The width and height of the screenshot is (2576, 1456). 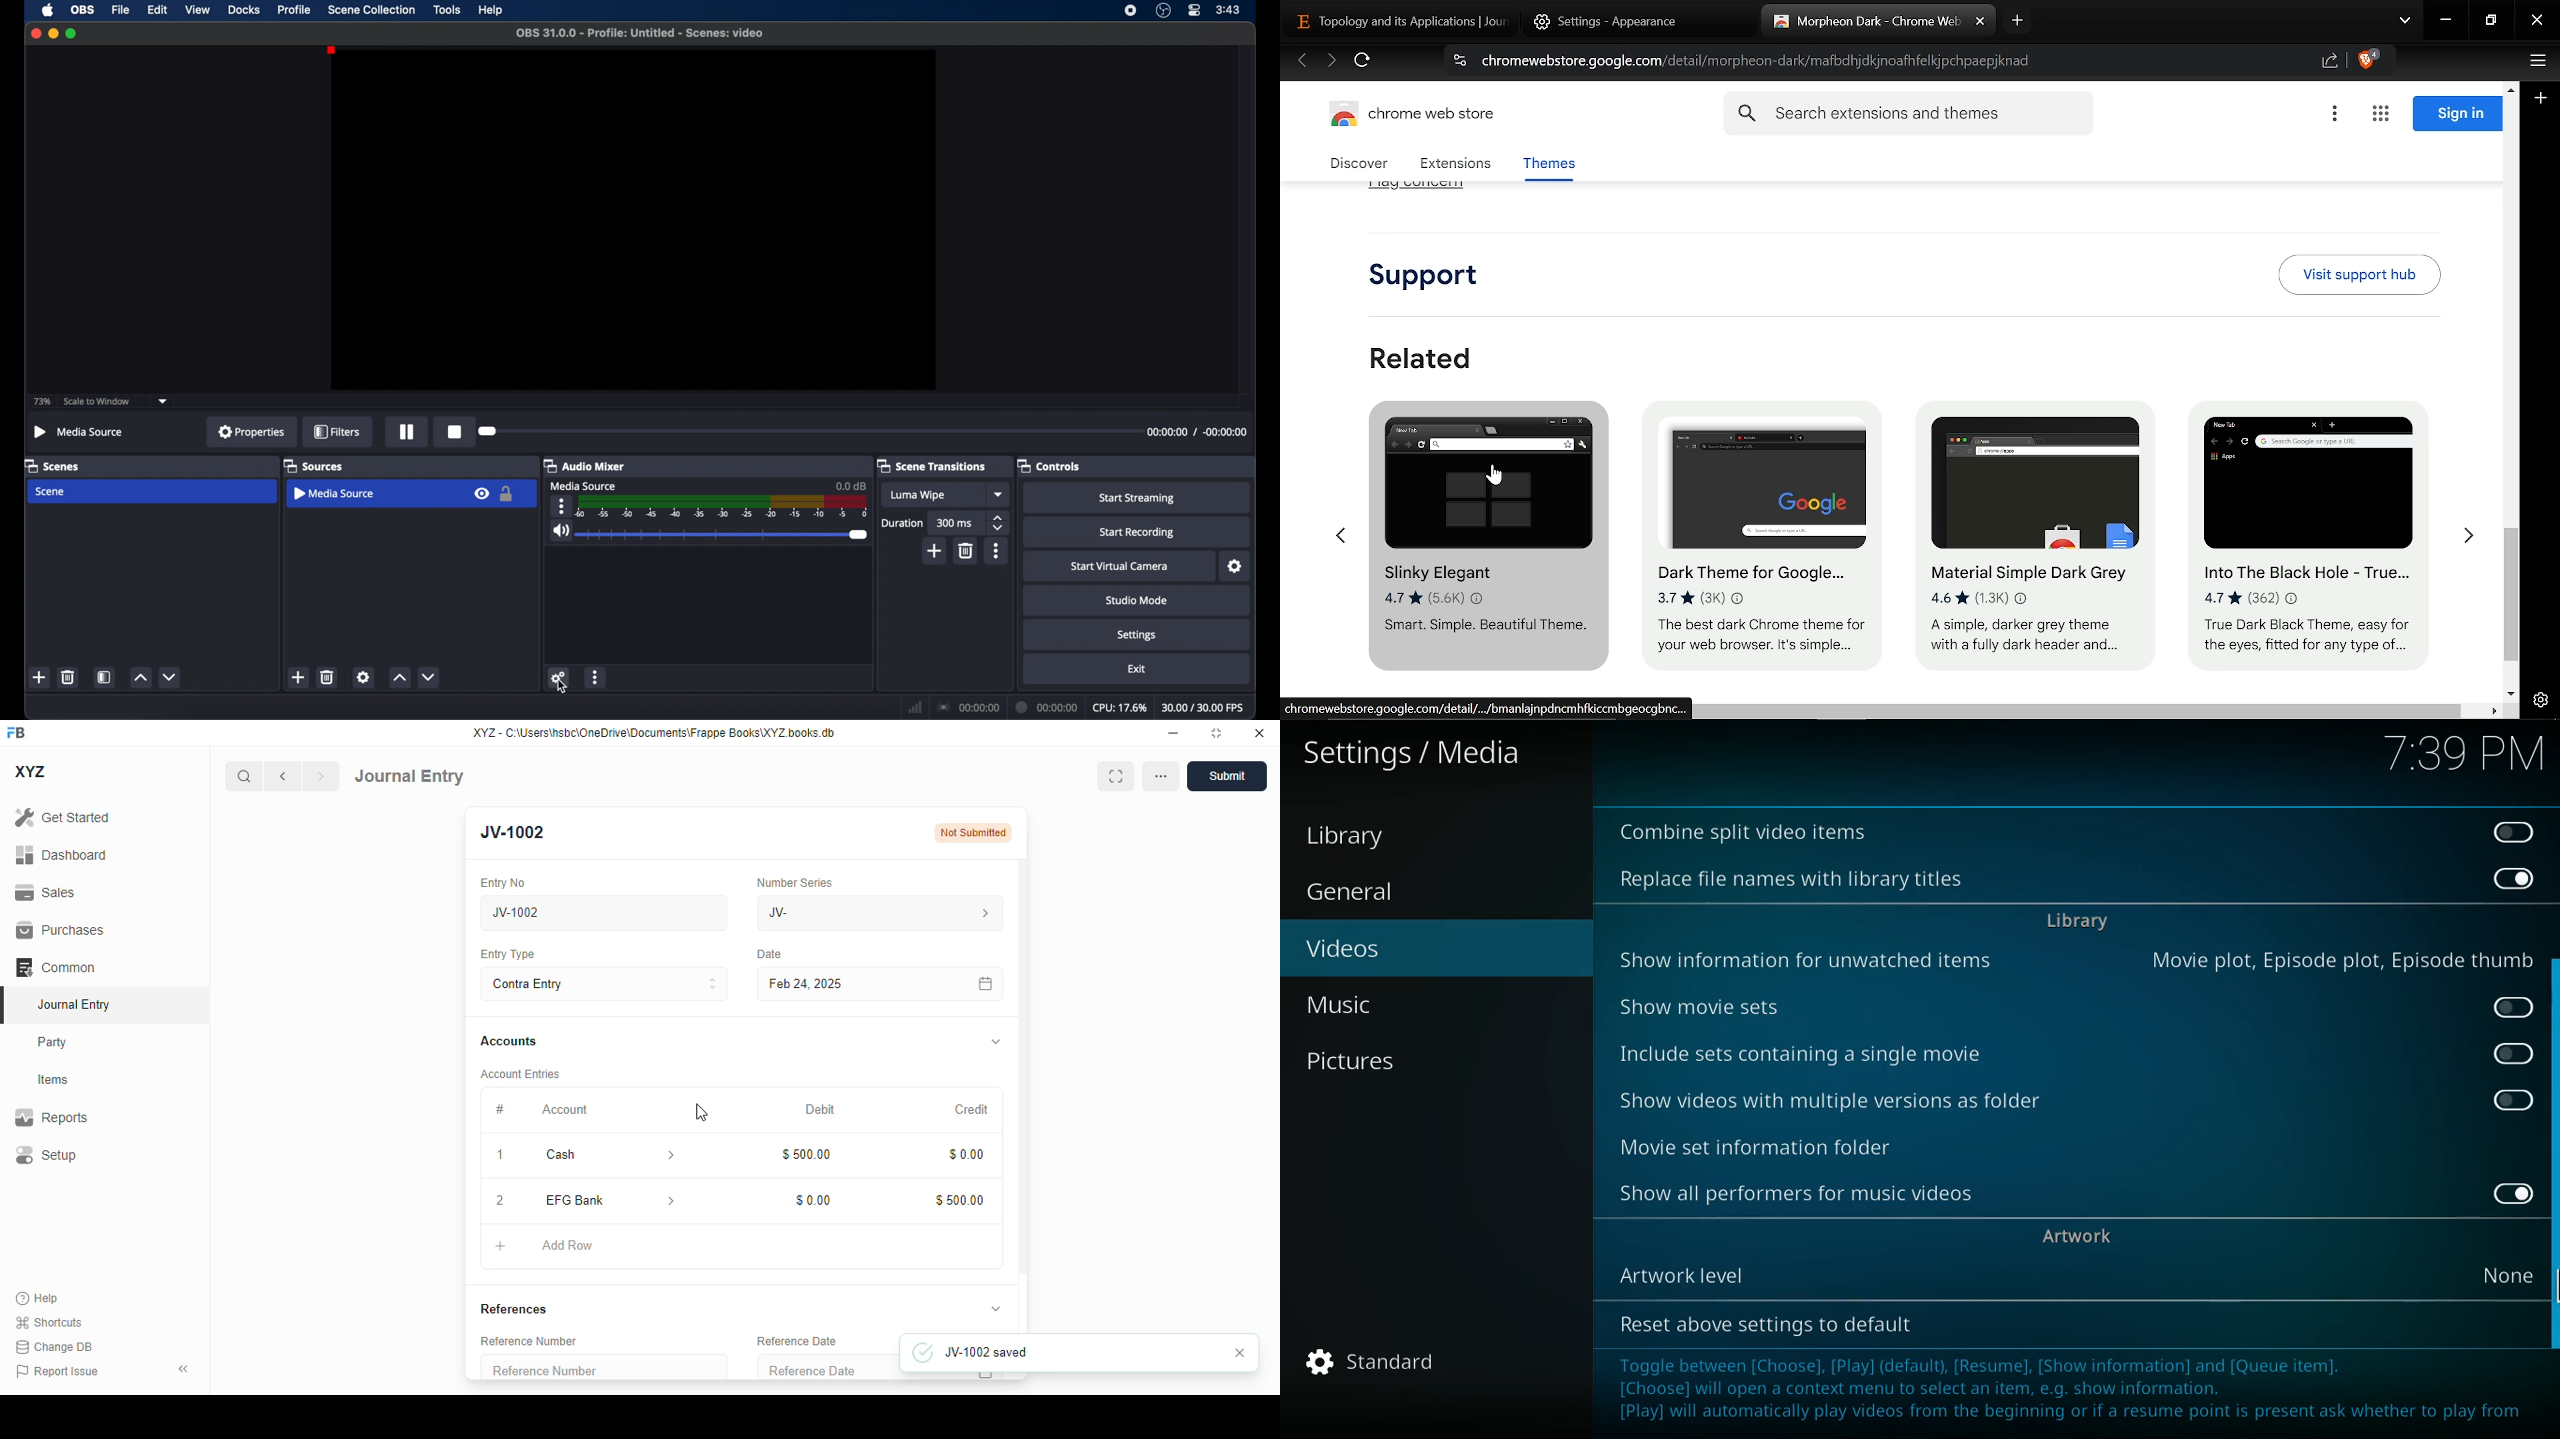 What do you see at coordinates (917, 495) in the screenshot?
I see `Luma wipe` at bounding box center [917, 495].